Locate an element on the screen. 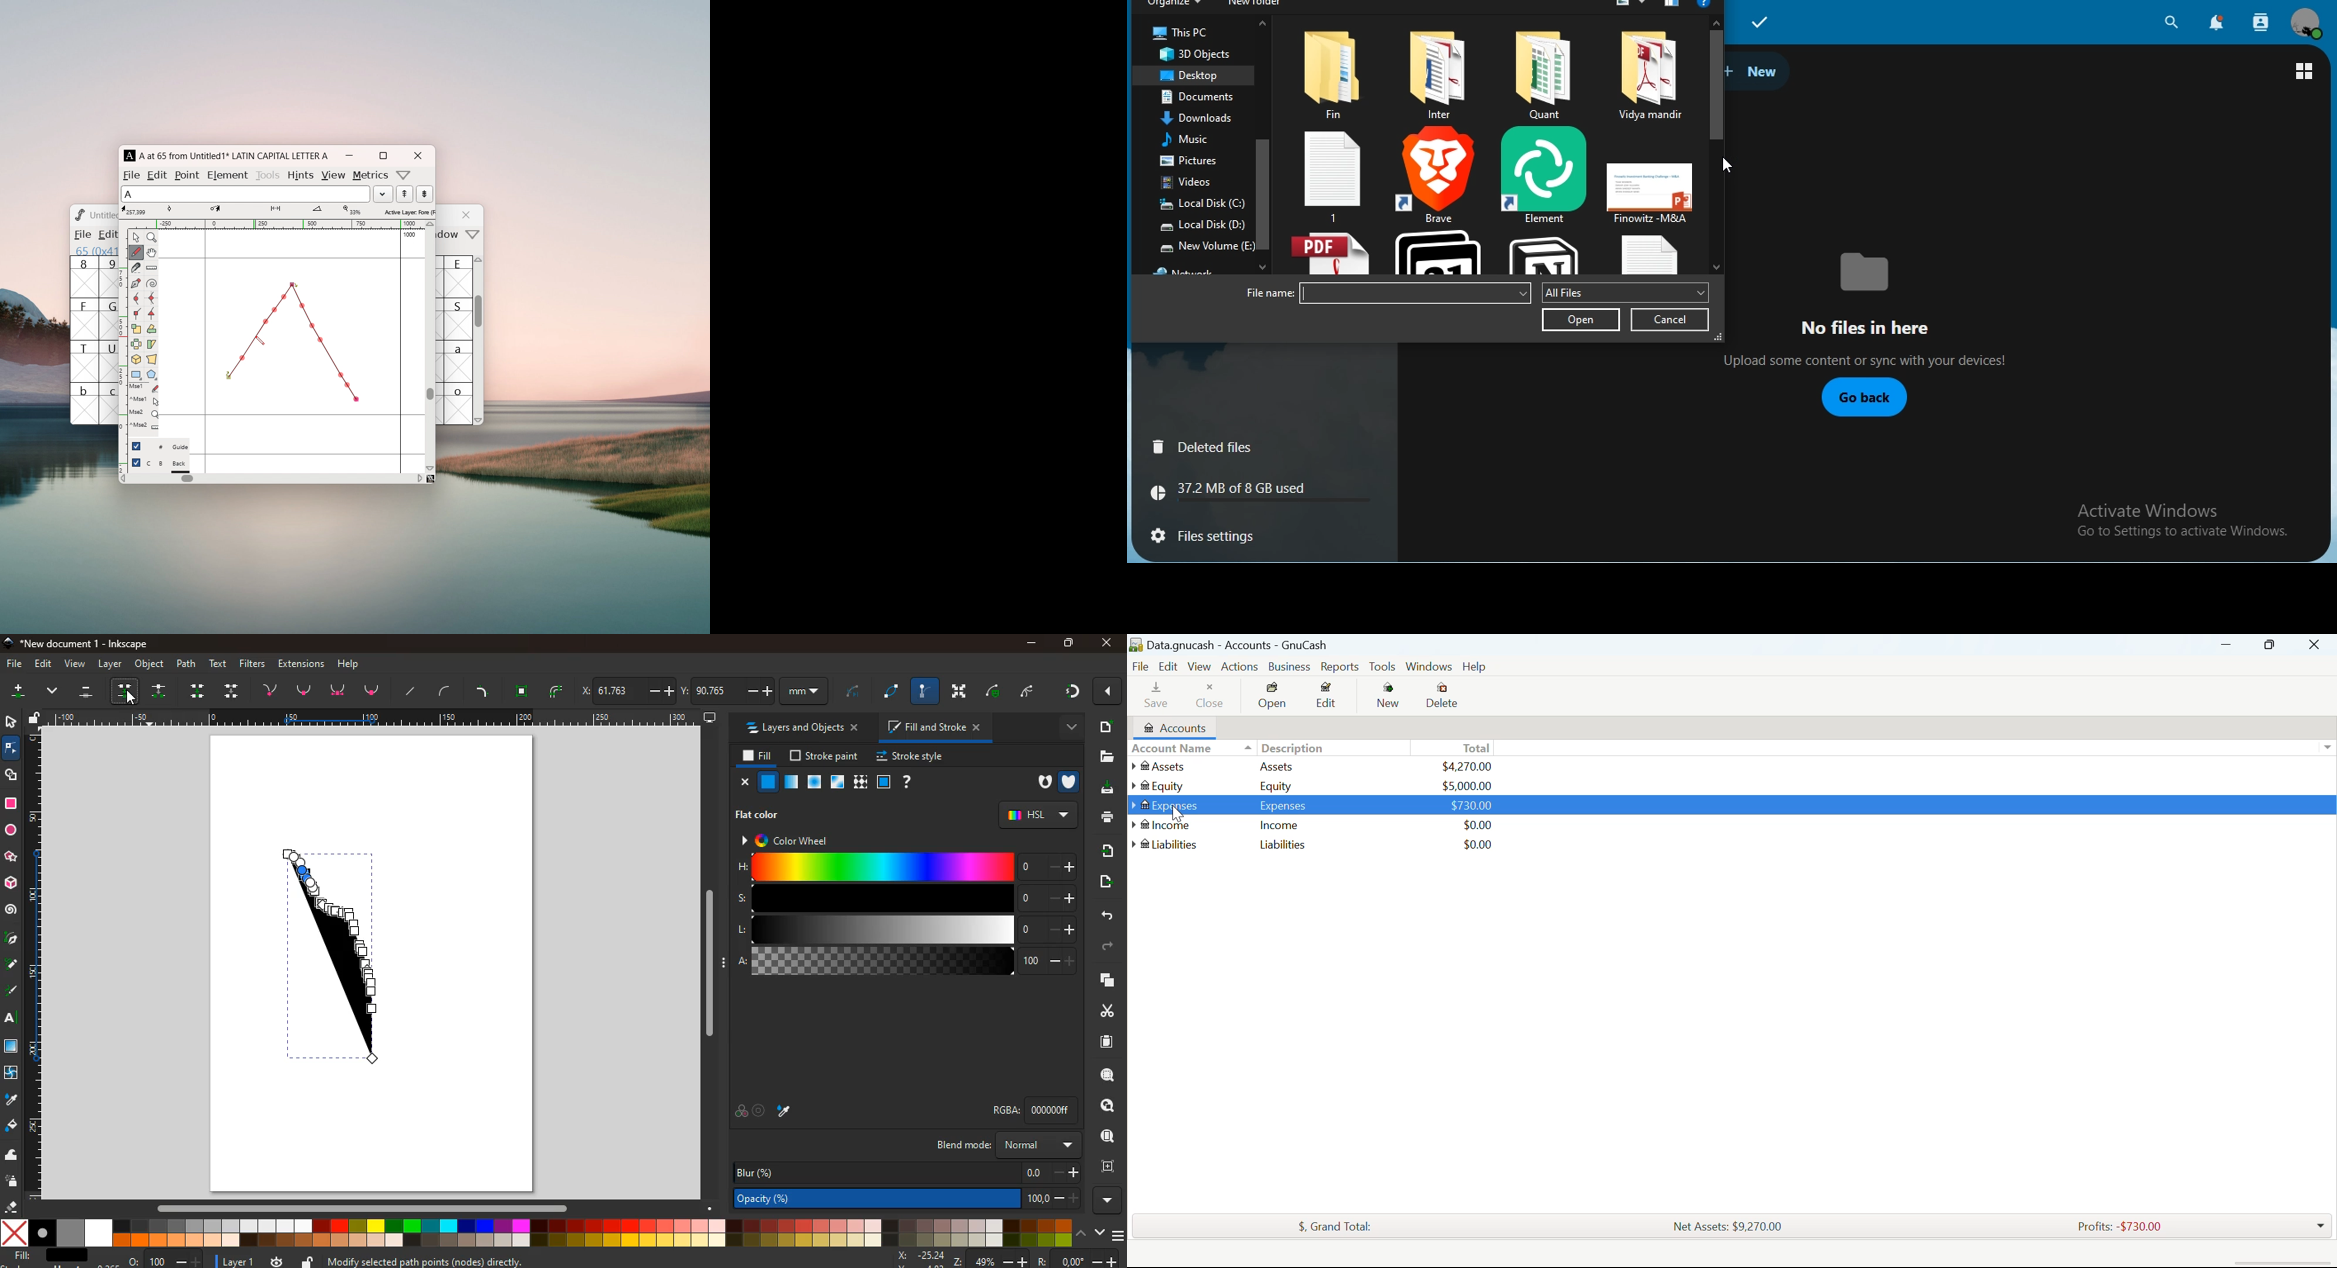  description is located at coordinates (561, 1260).